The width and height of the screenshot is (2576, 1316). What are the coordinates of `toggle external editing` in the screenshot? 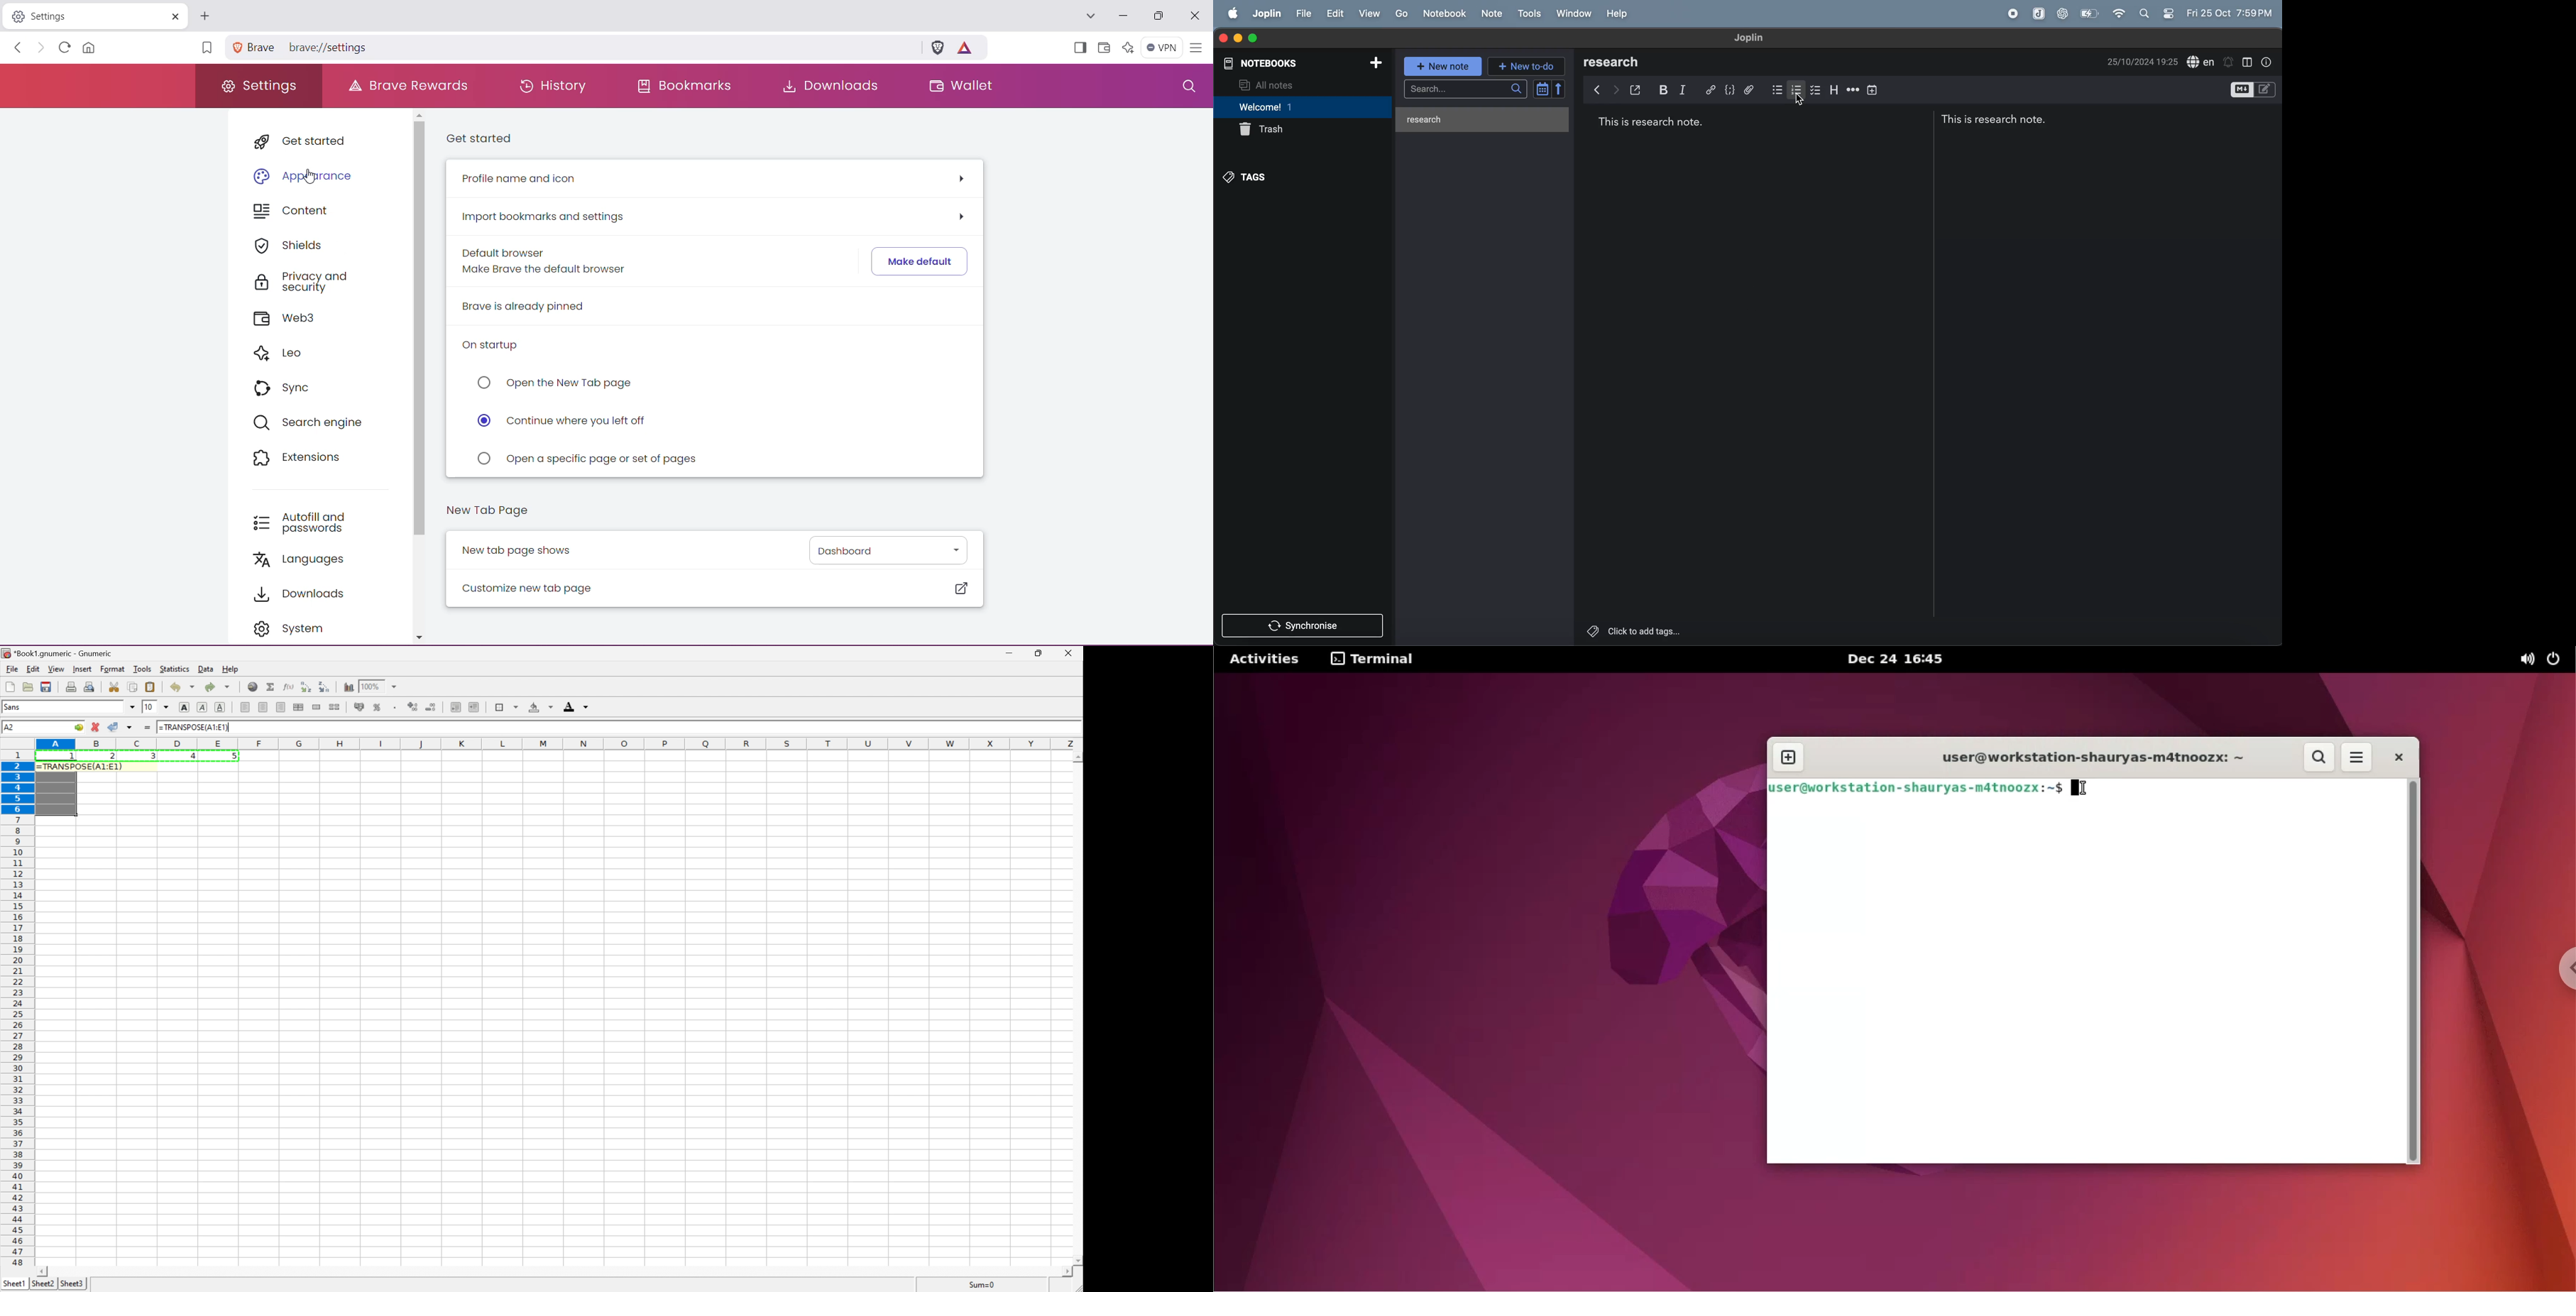 It's located at (1639, 90).